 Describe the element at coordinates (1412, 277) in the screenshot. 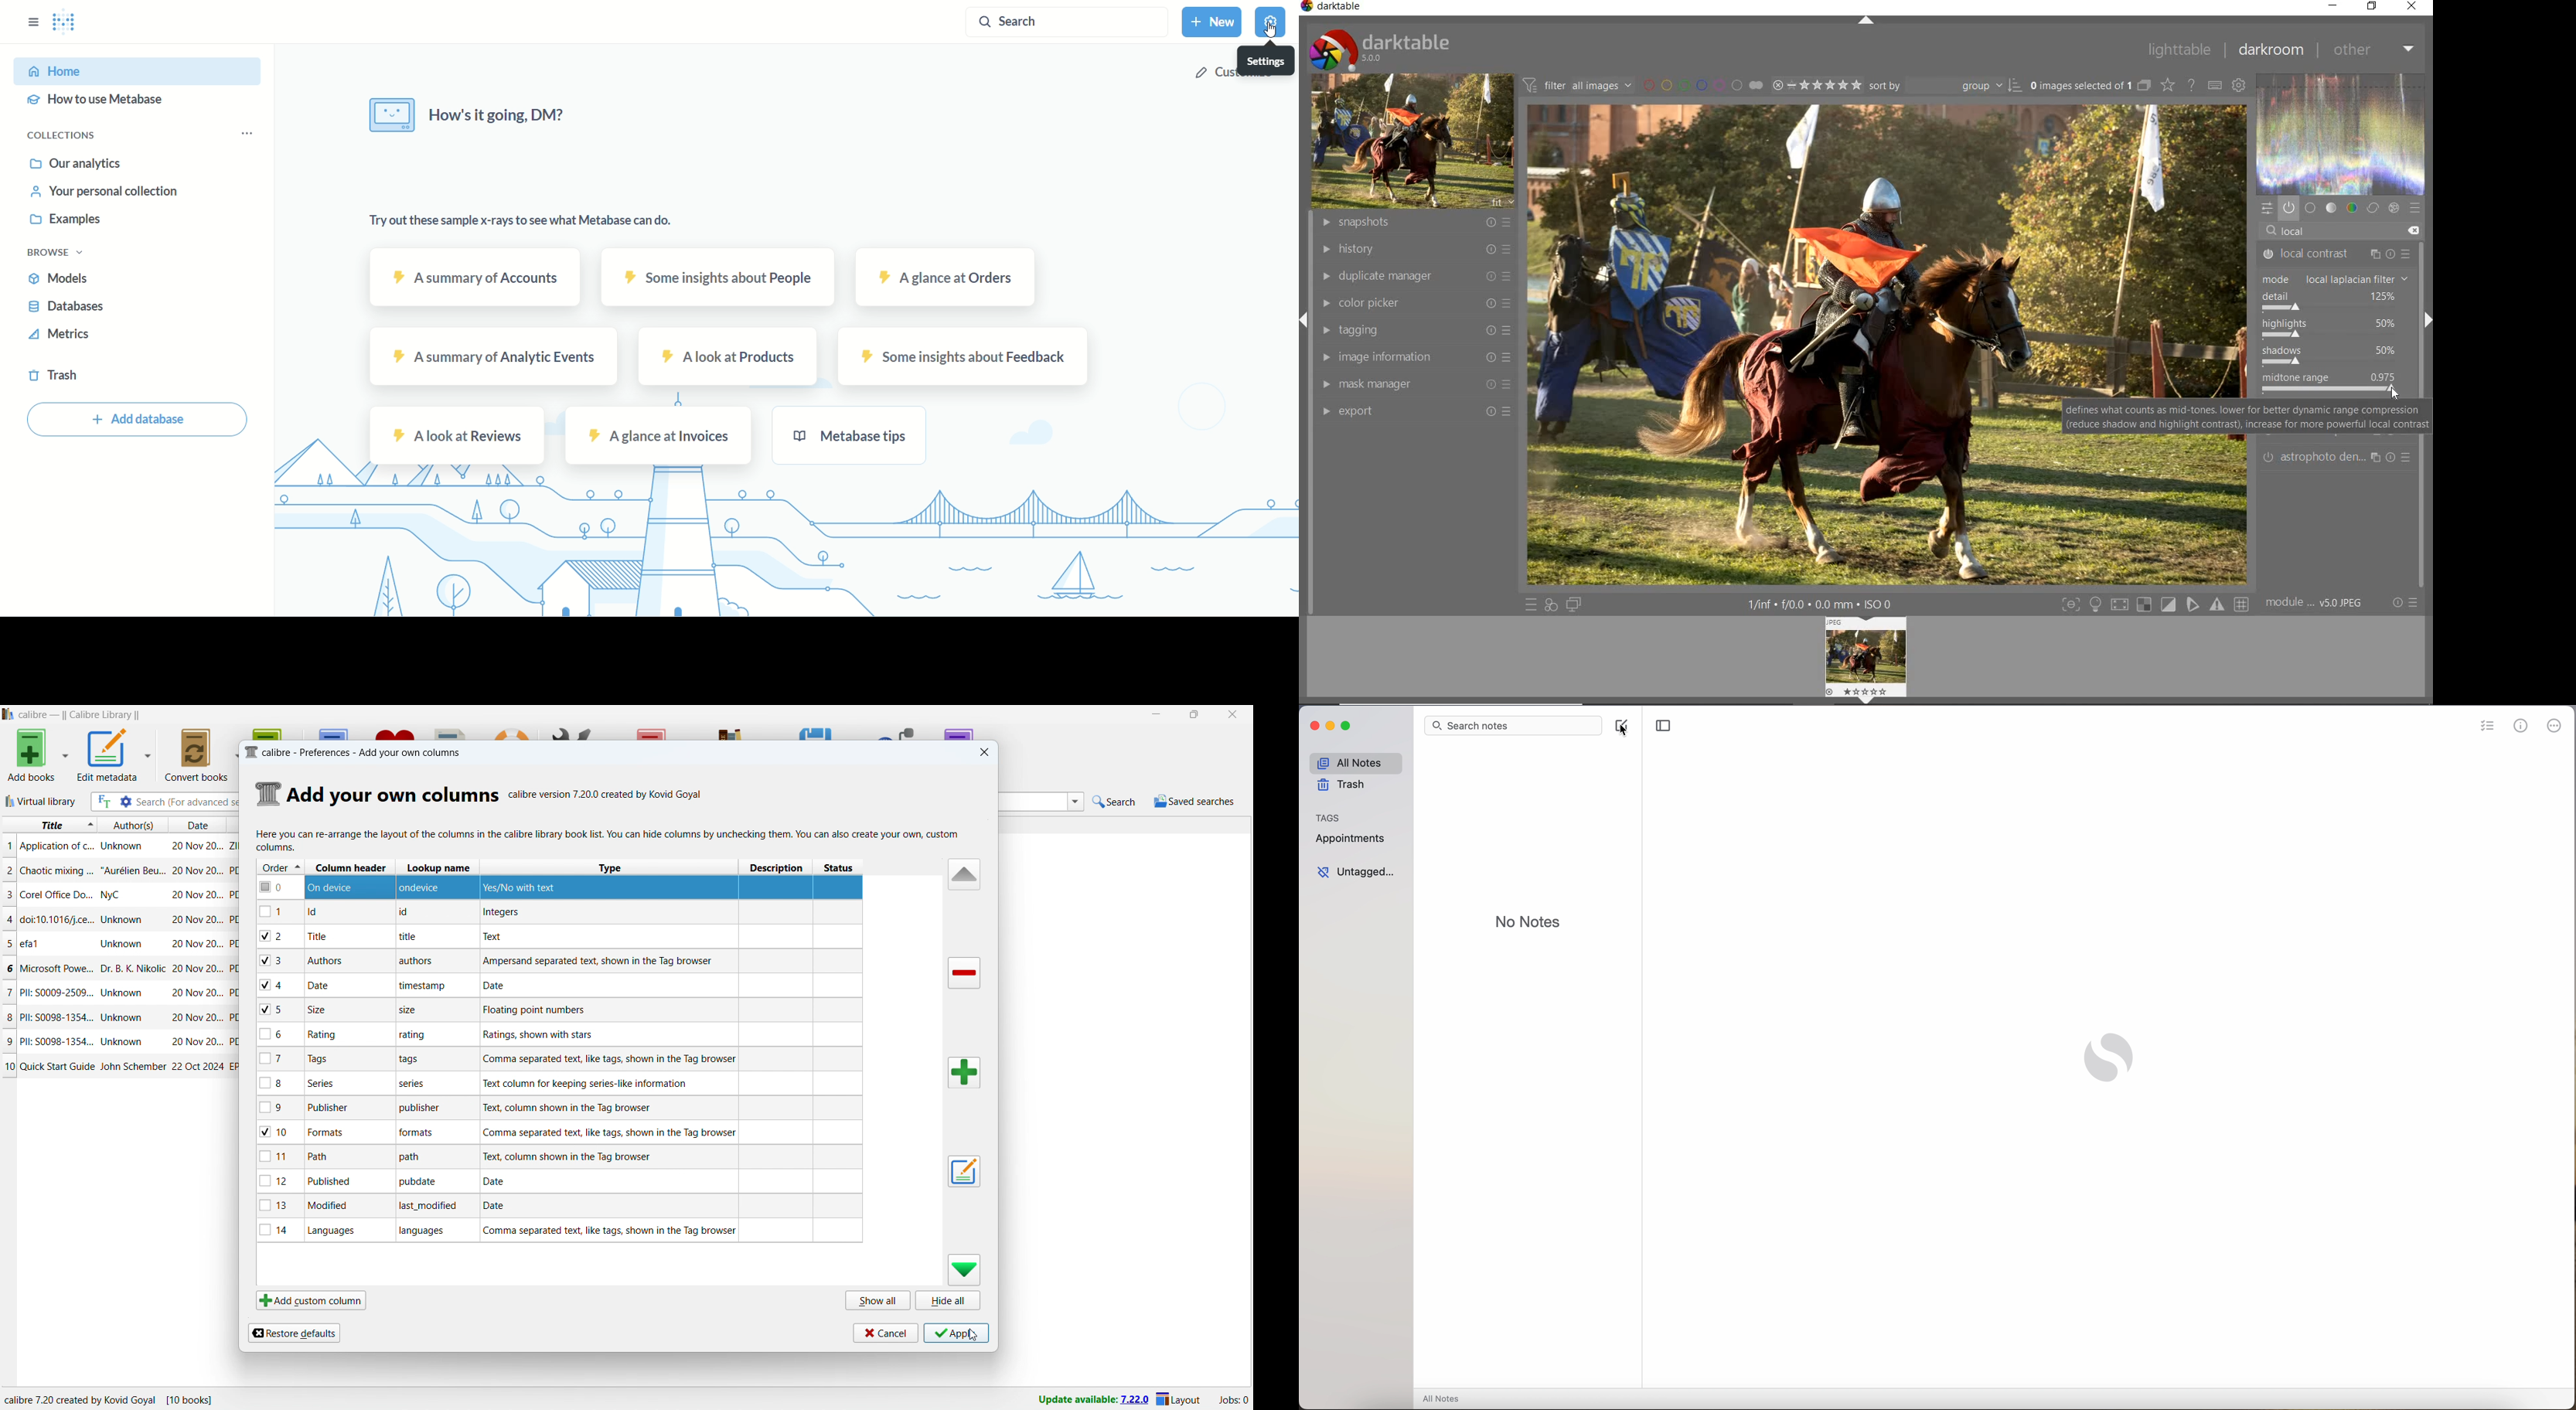

I see `duplicate manager` at that location.